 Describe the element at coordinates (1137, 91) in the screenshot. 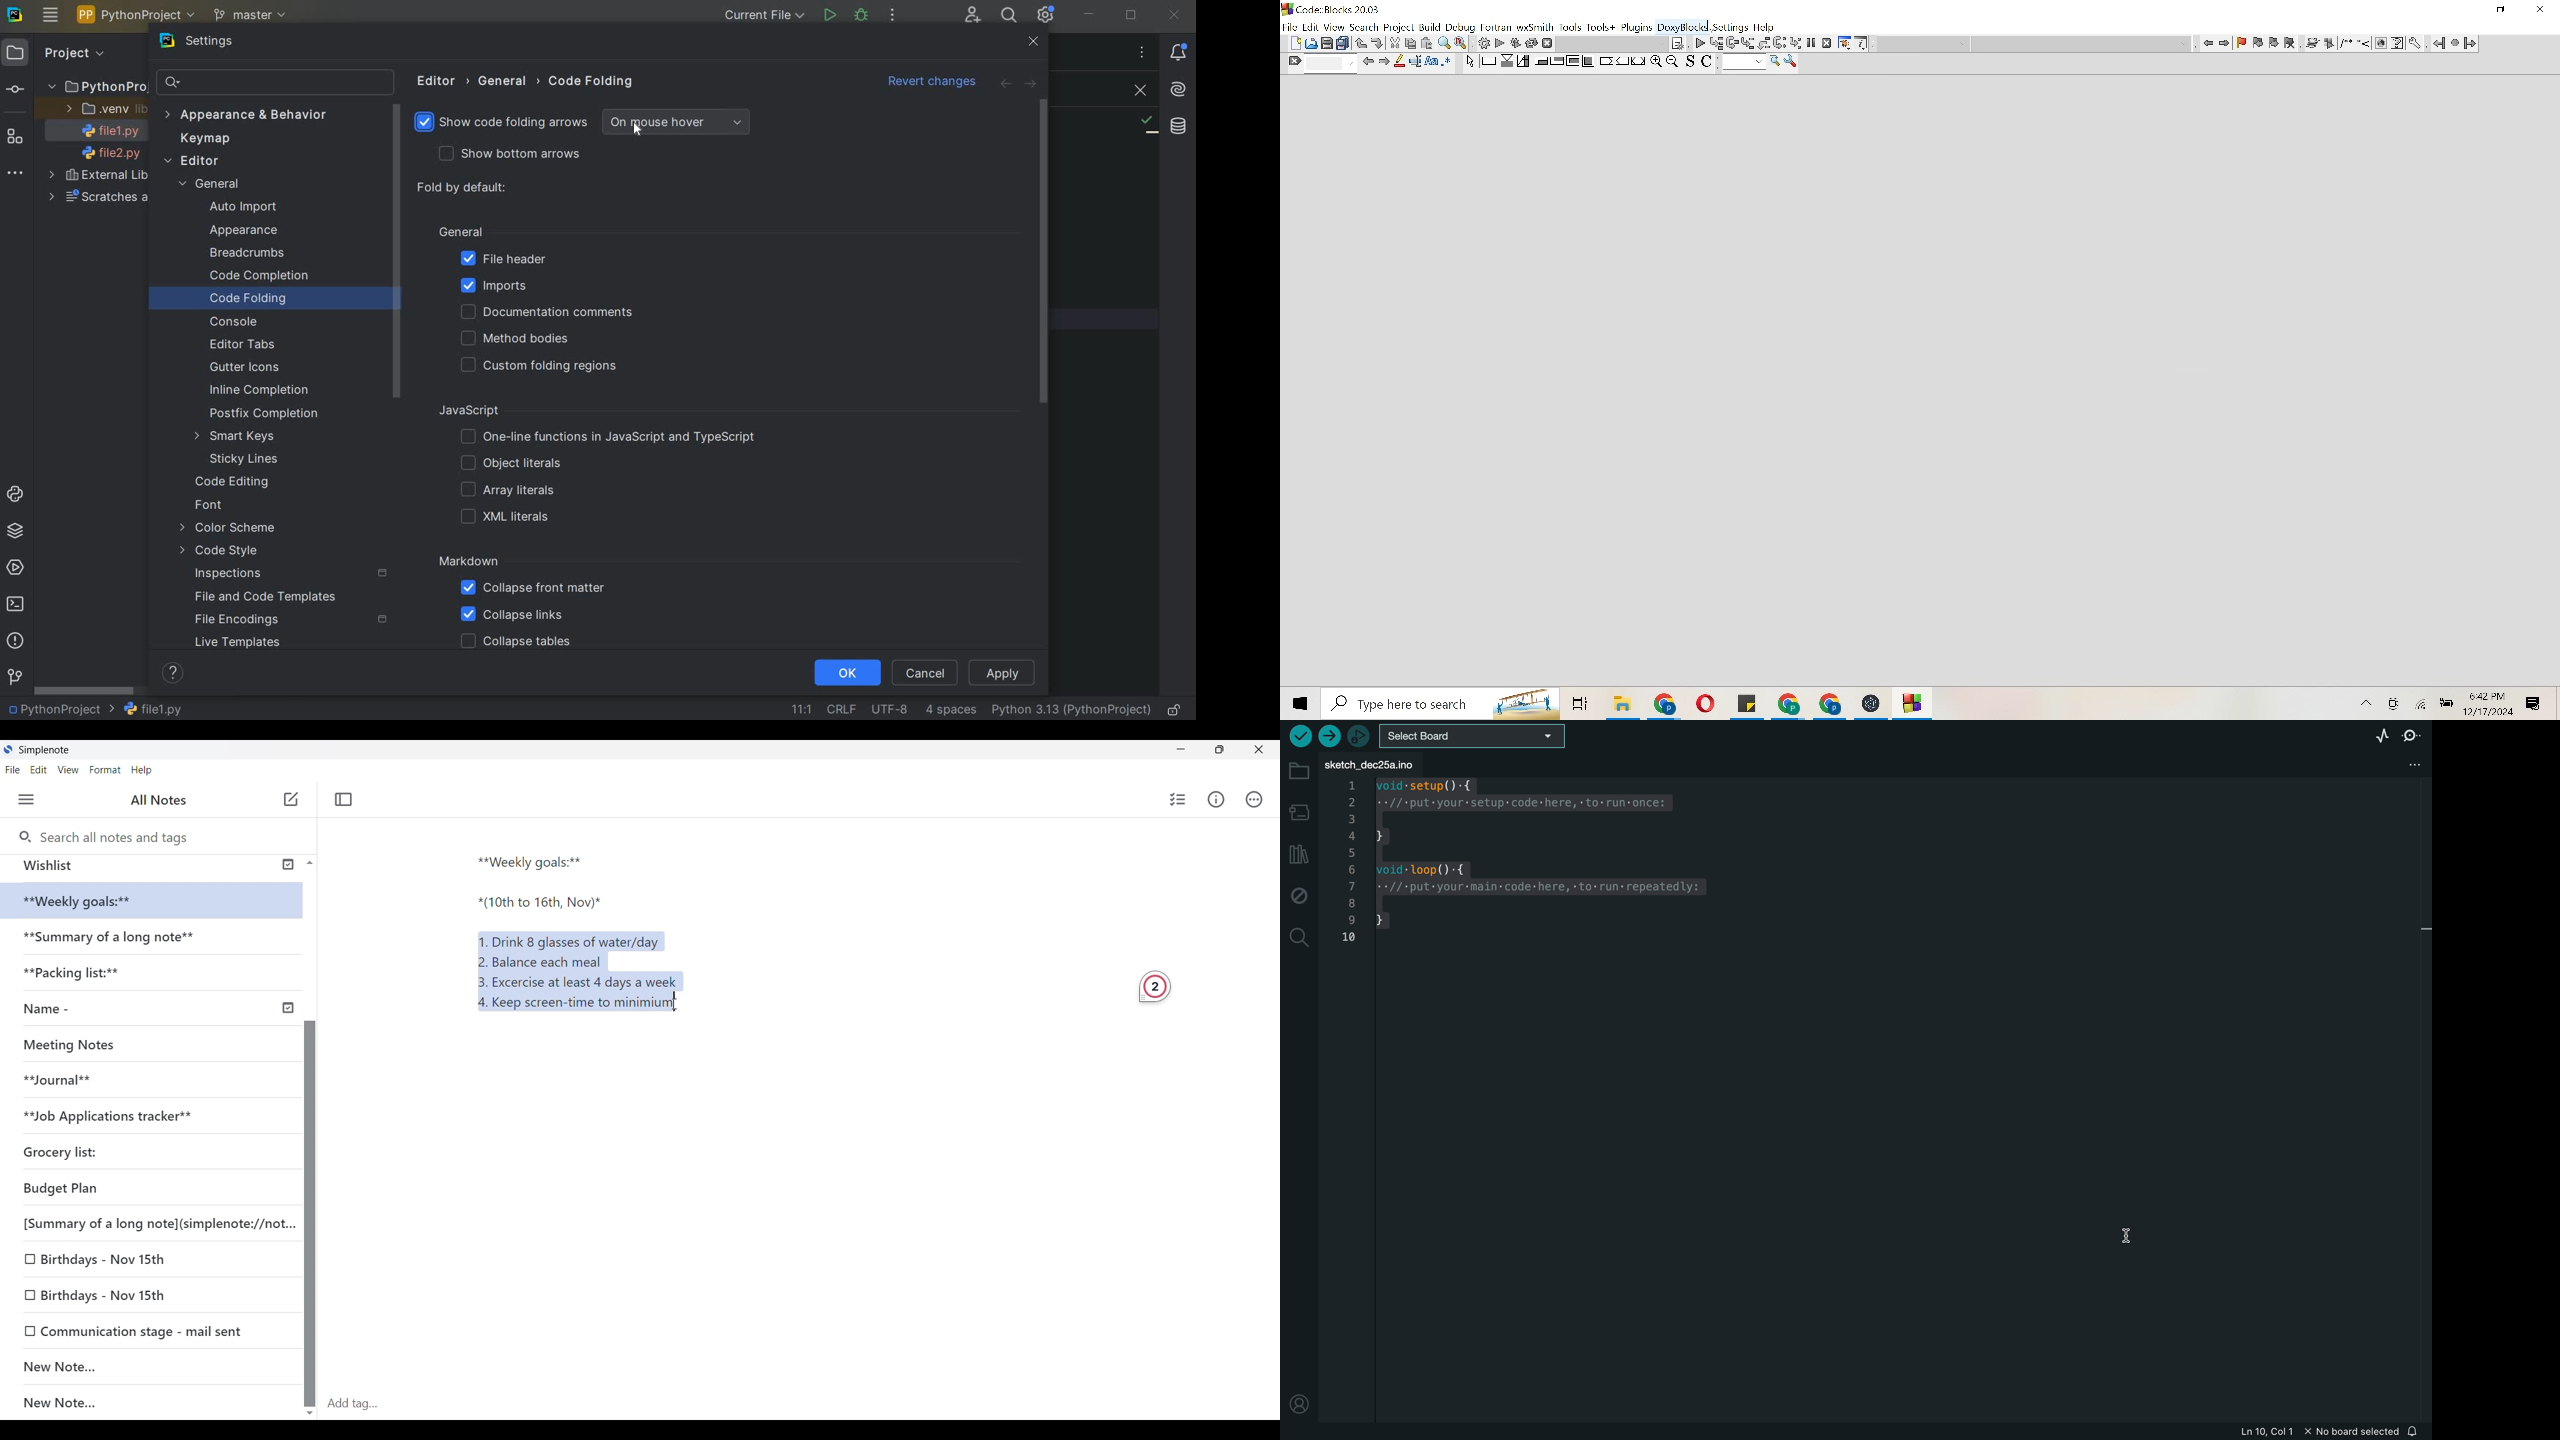

I see `CLOSE` at that location.